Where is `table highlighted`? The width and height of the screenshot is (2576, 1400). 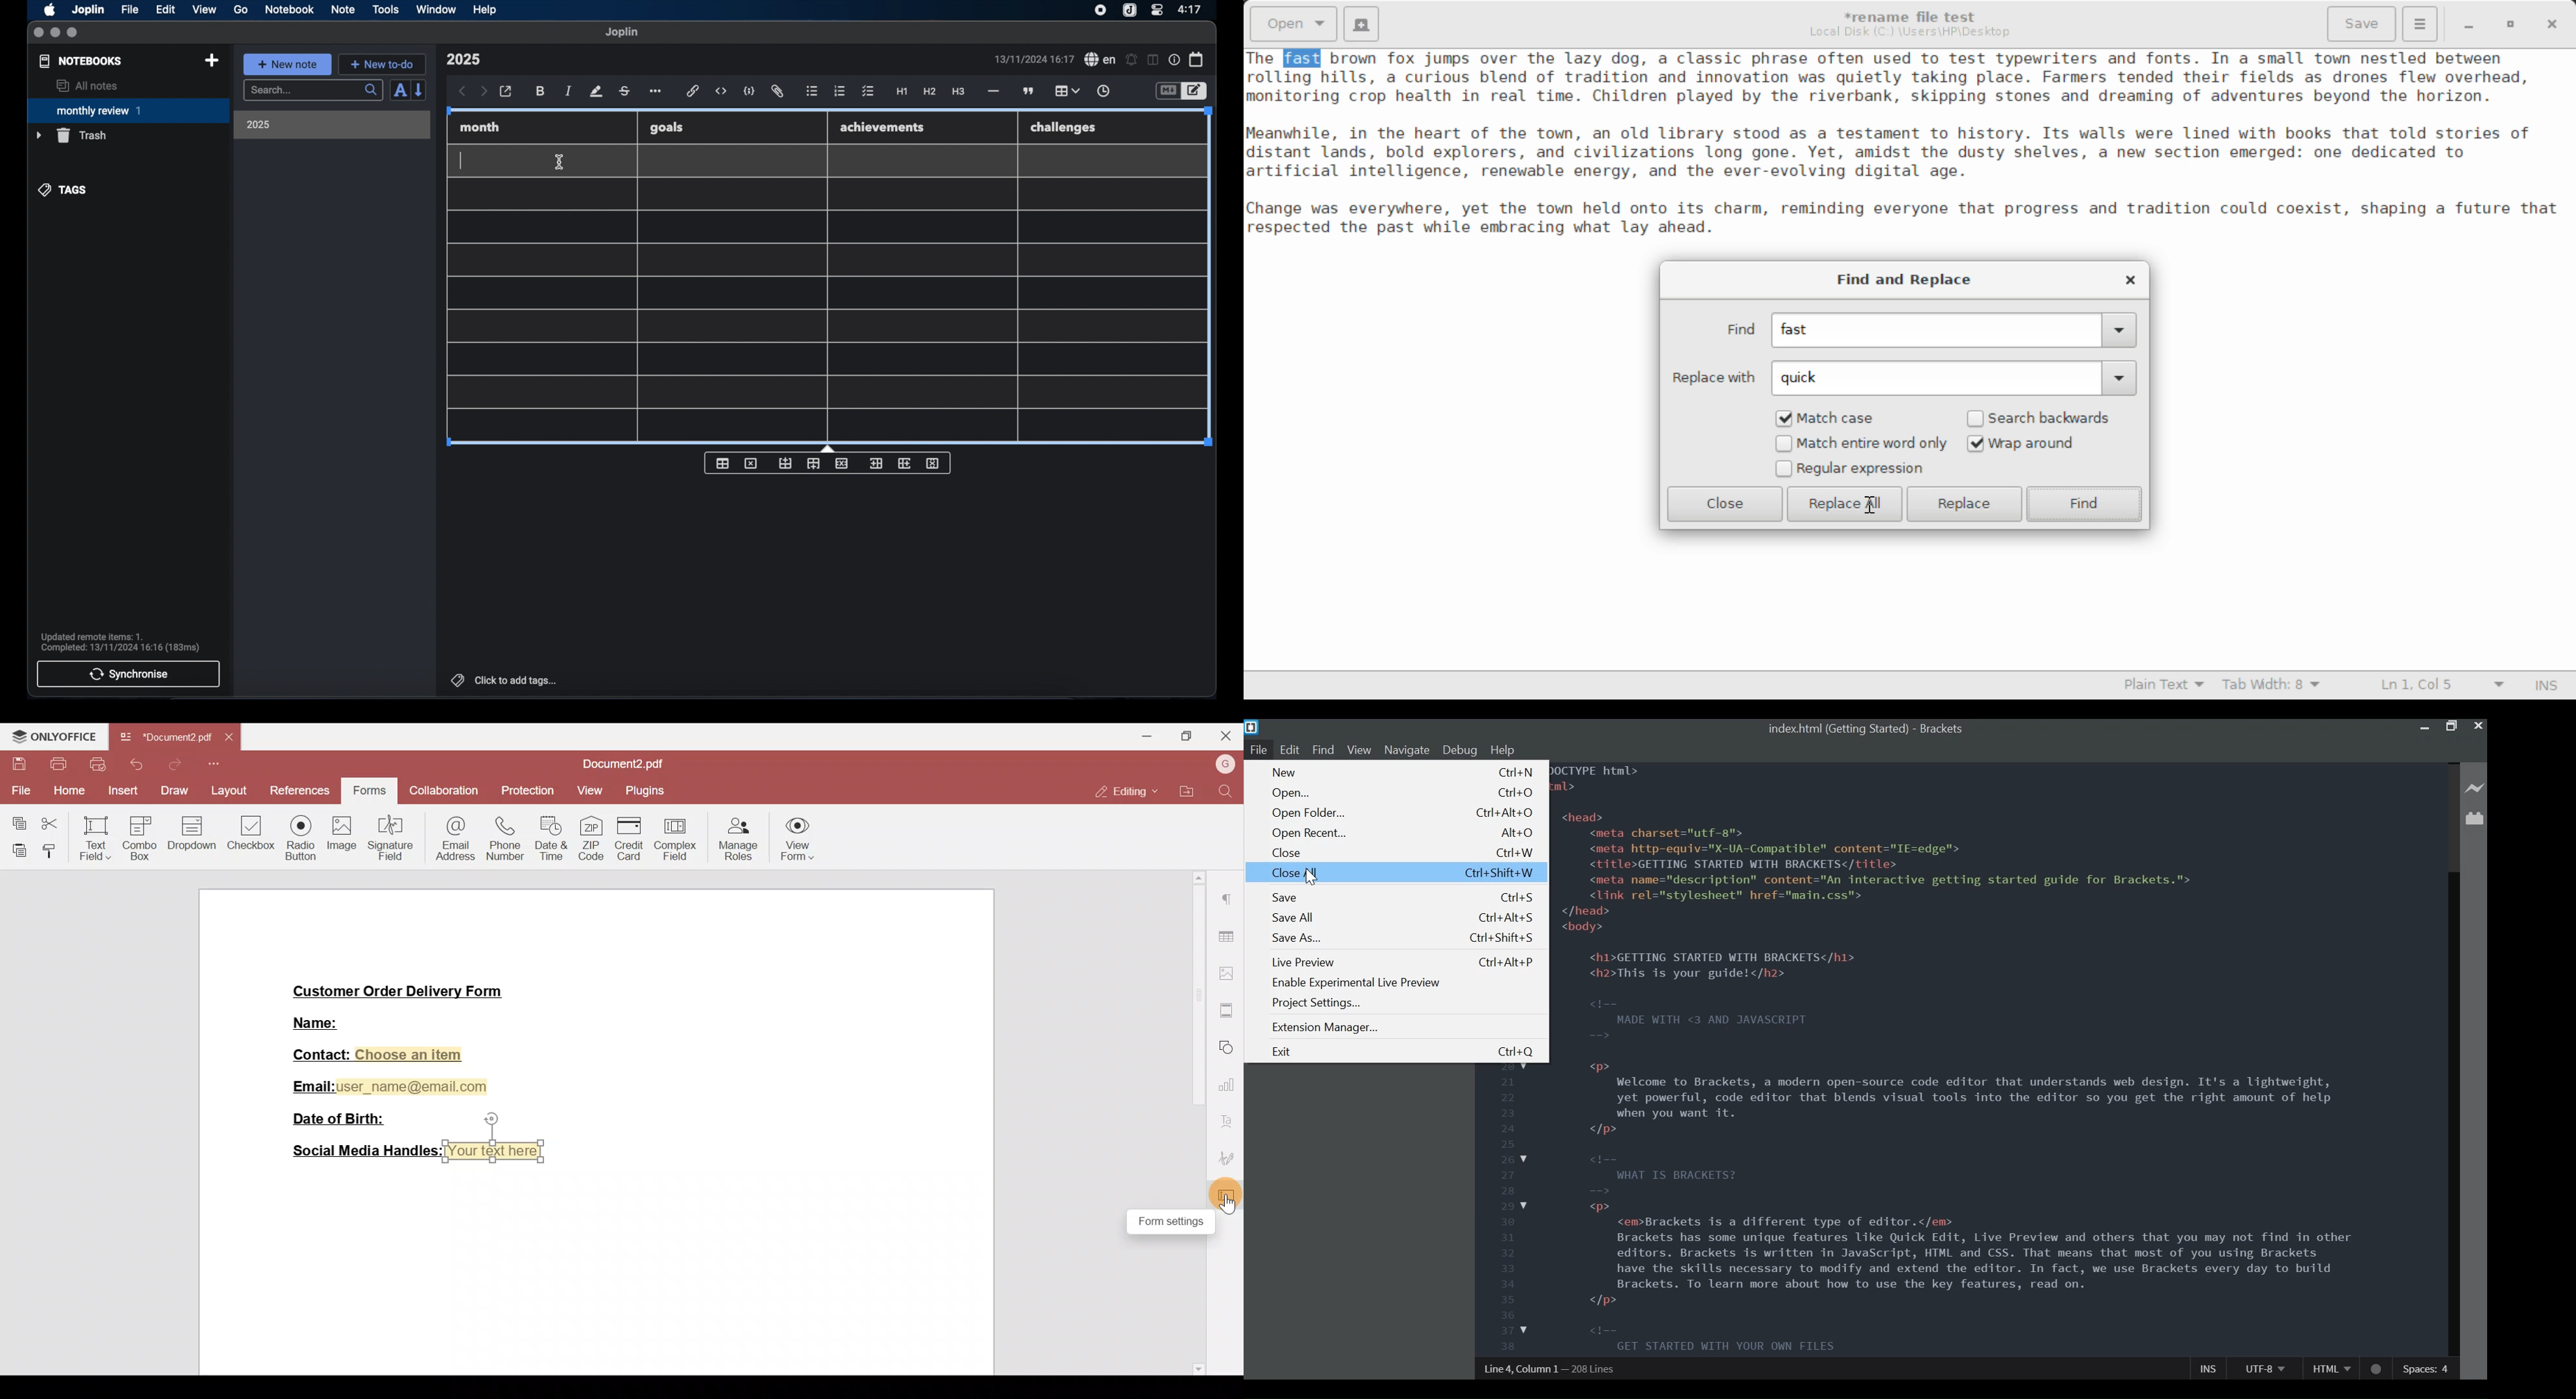
table highlighted is located at coordinates (1065, 91).